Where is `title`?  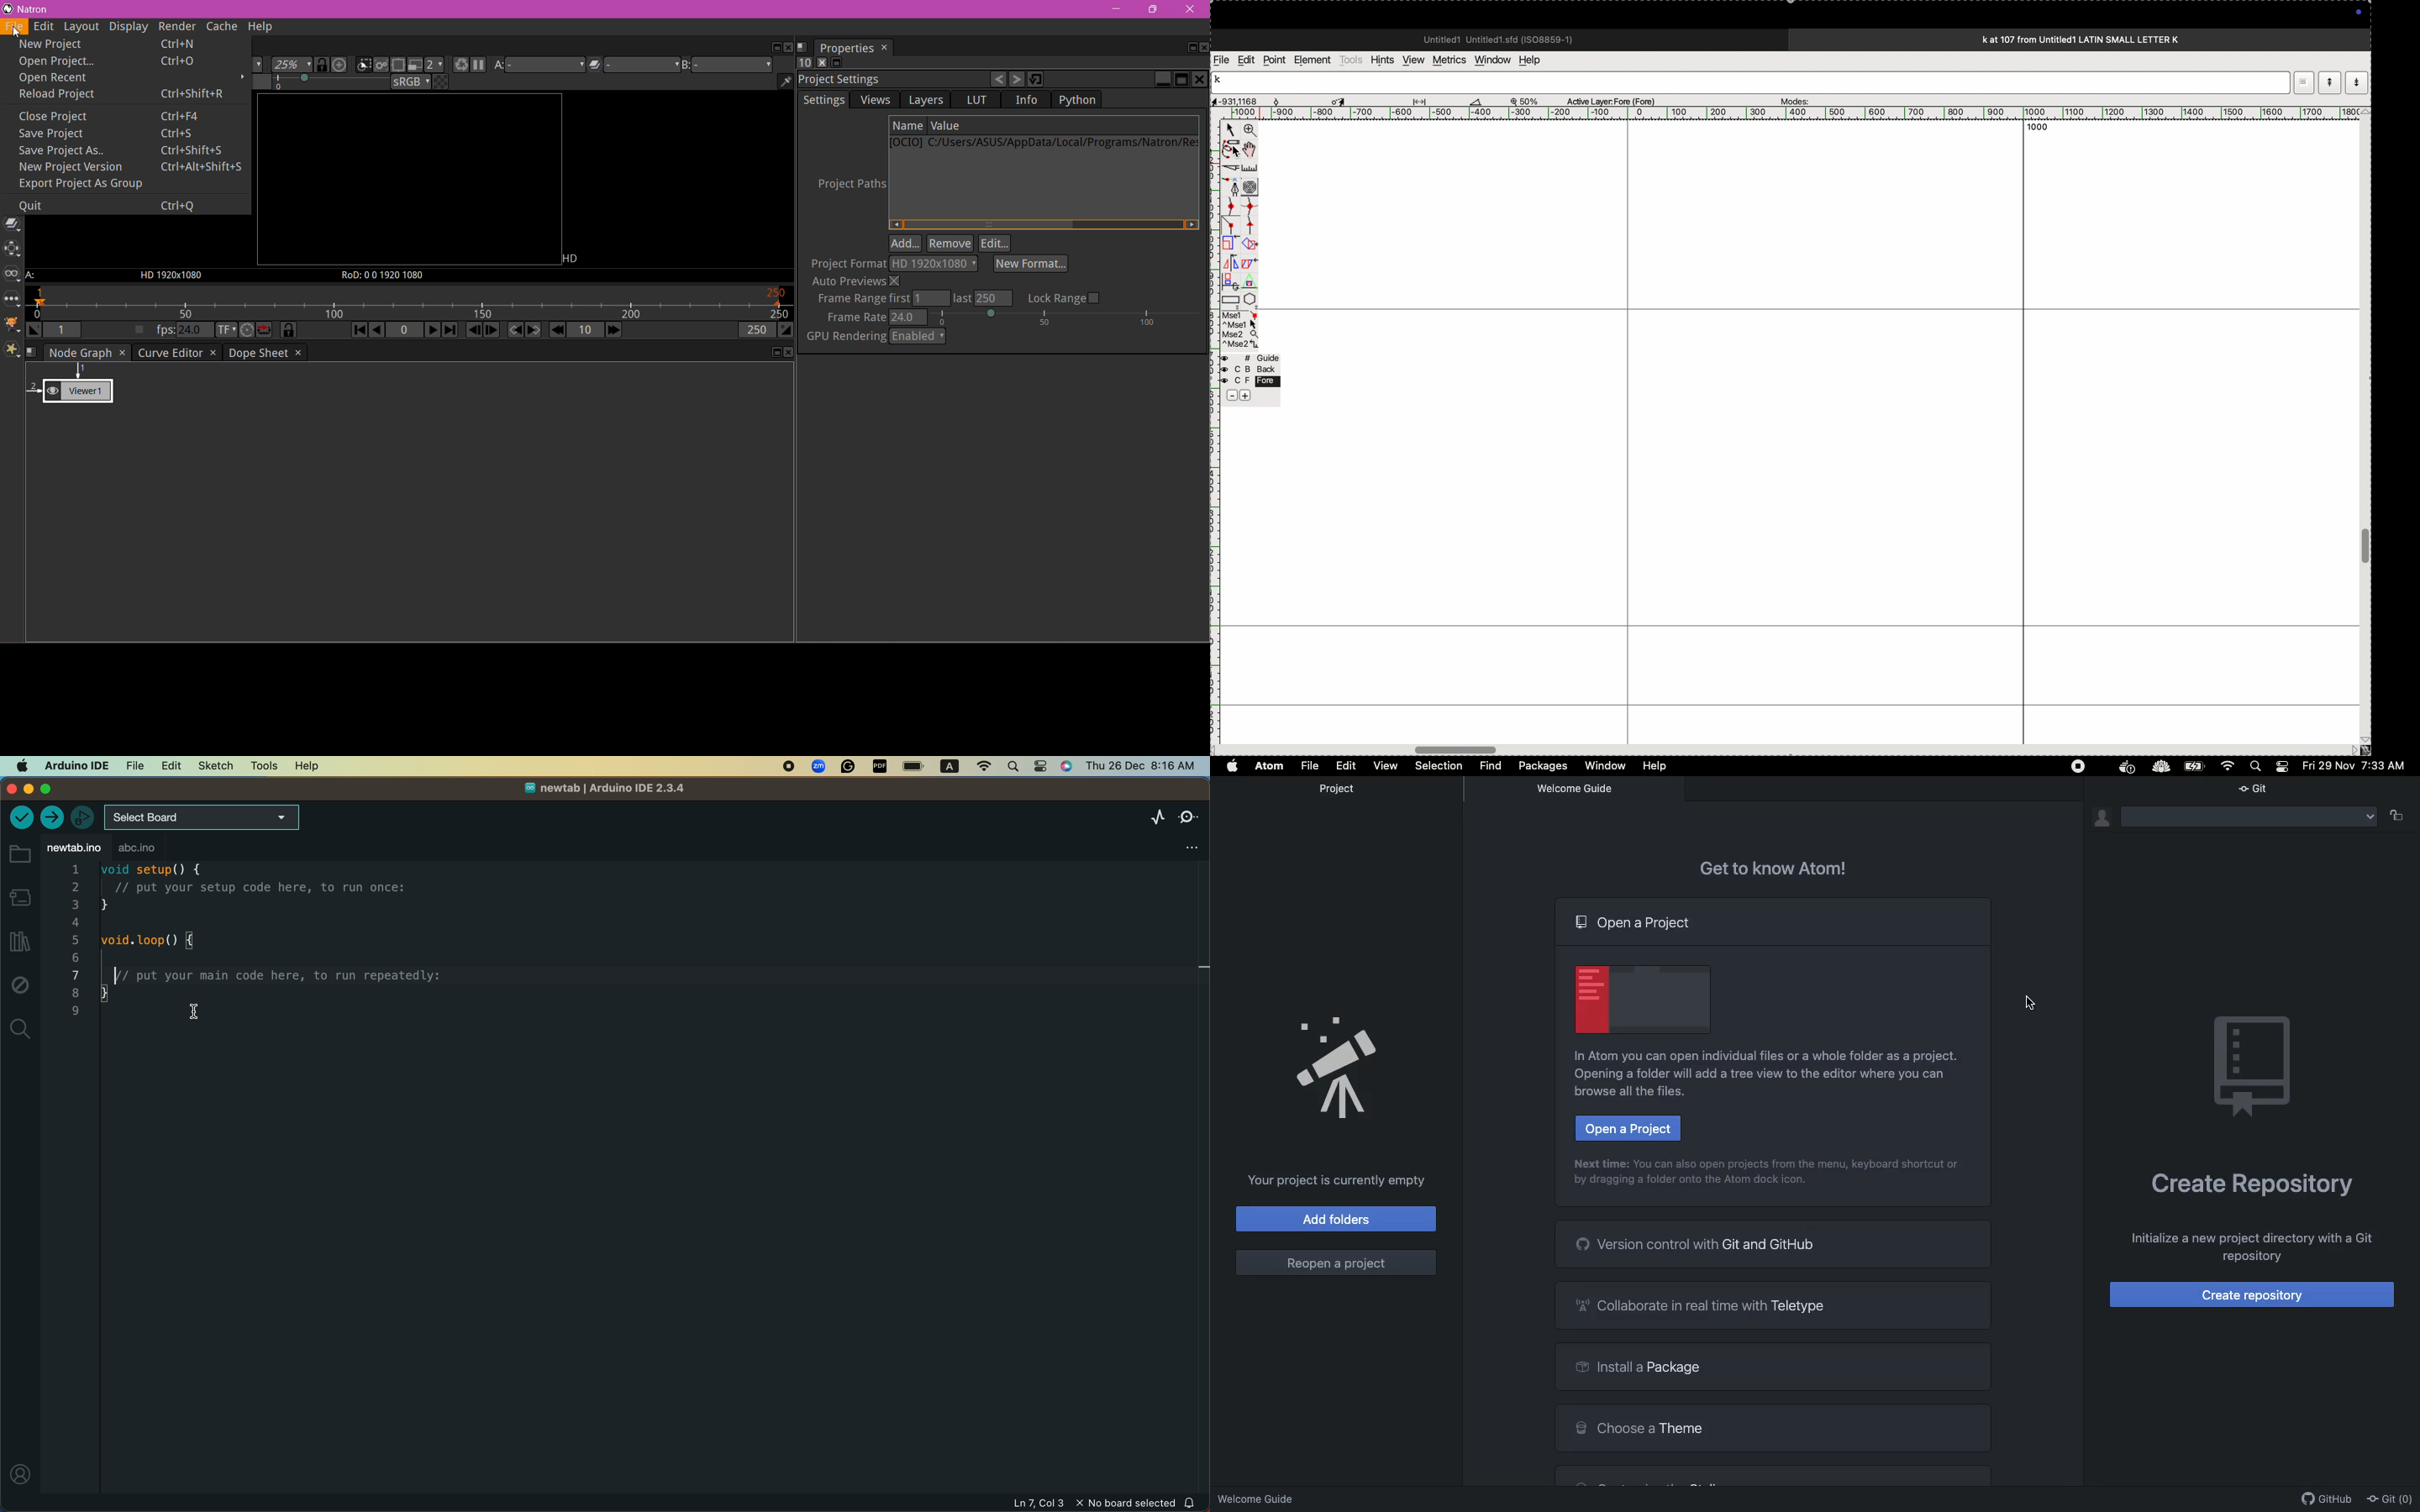 title is located at coordinates (2107, 39).